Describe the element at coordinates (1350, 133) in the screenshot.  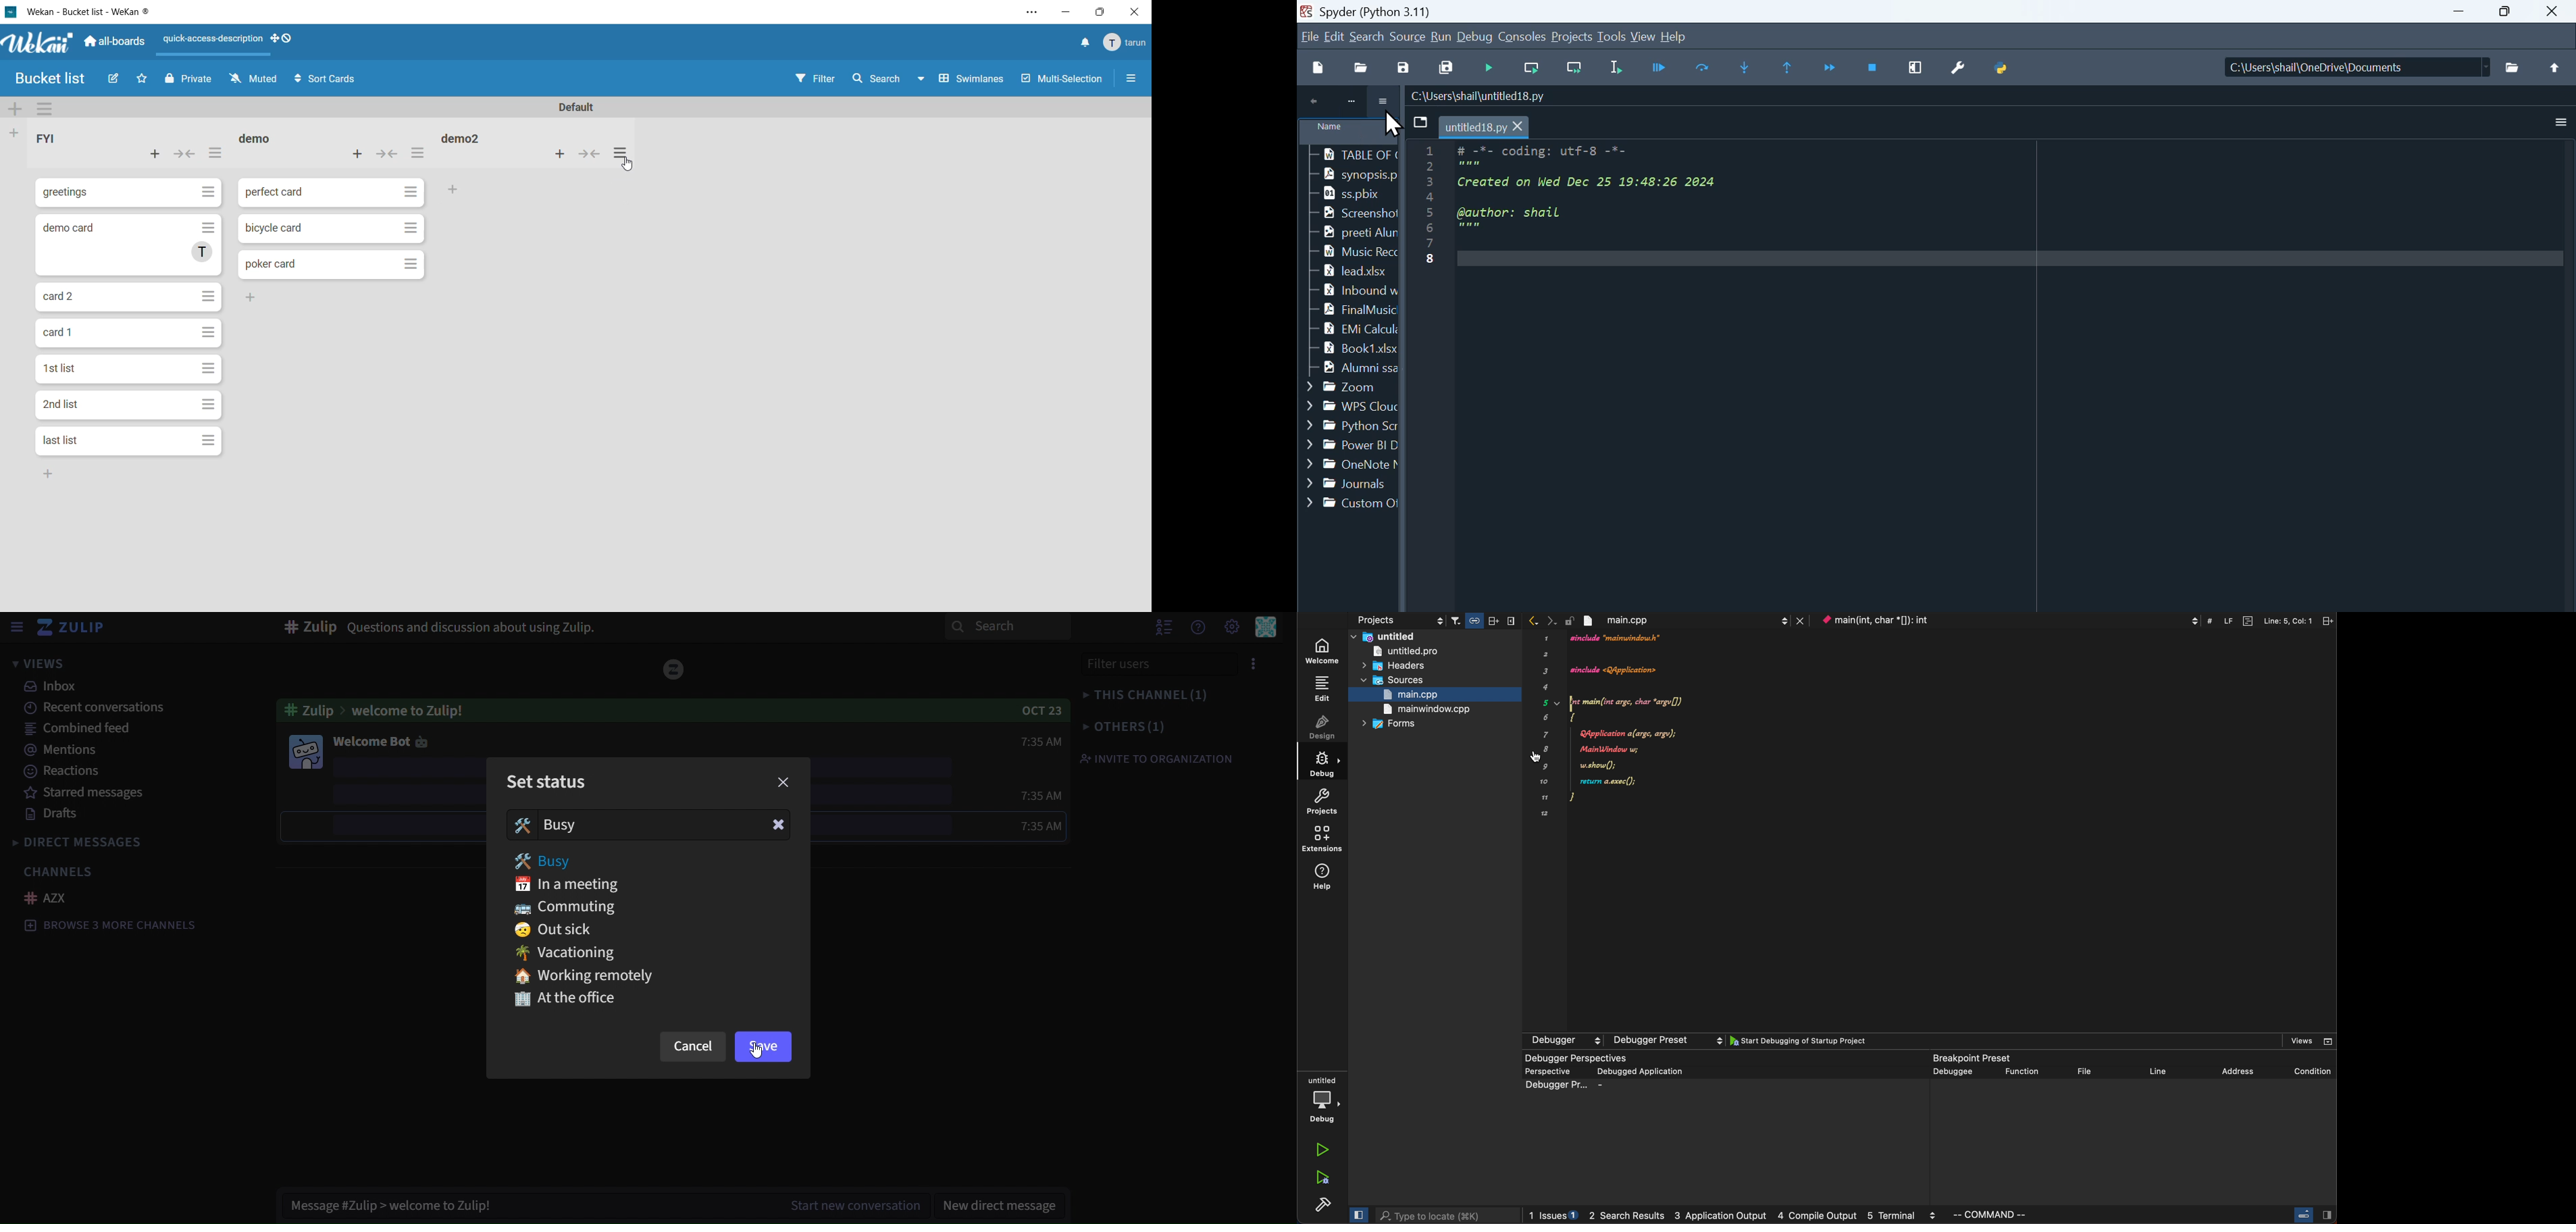
I see `name` at that location.